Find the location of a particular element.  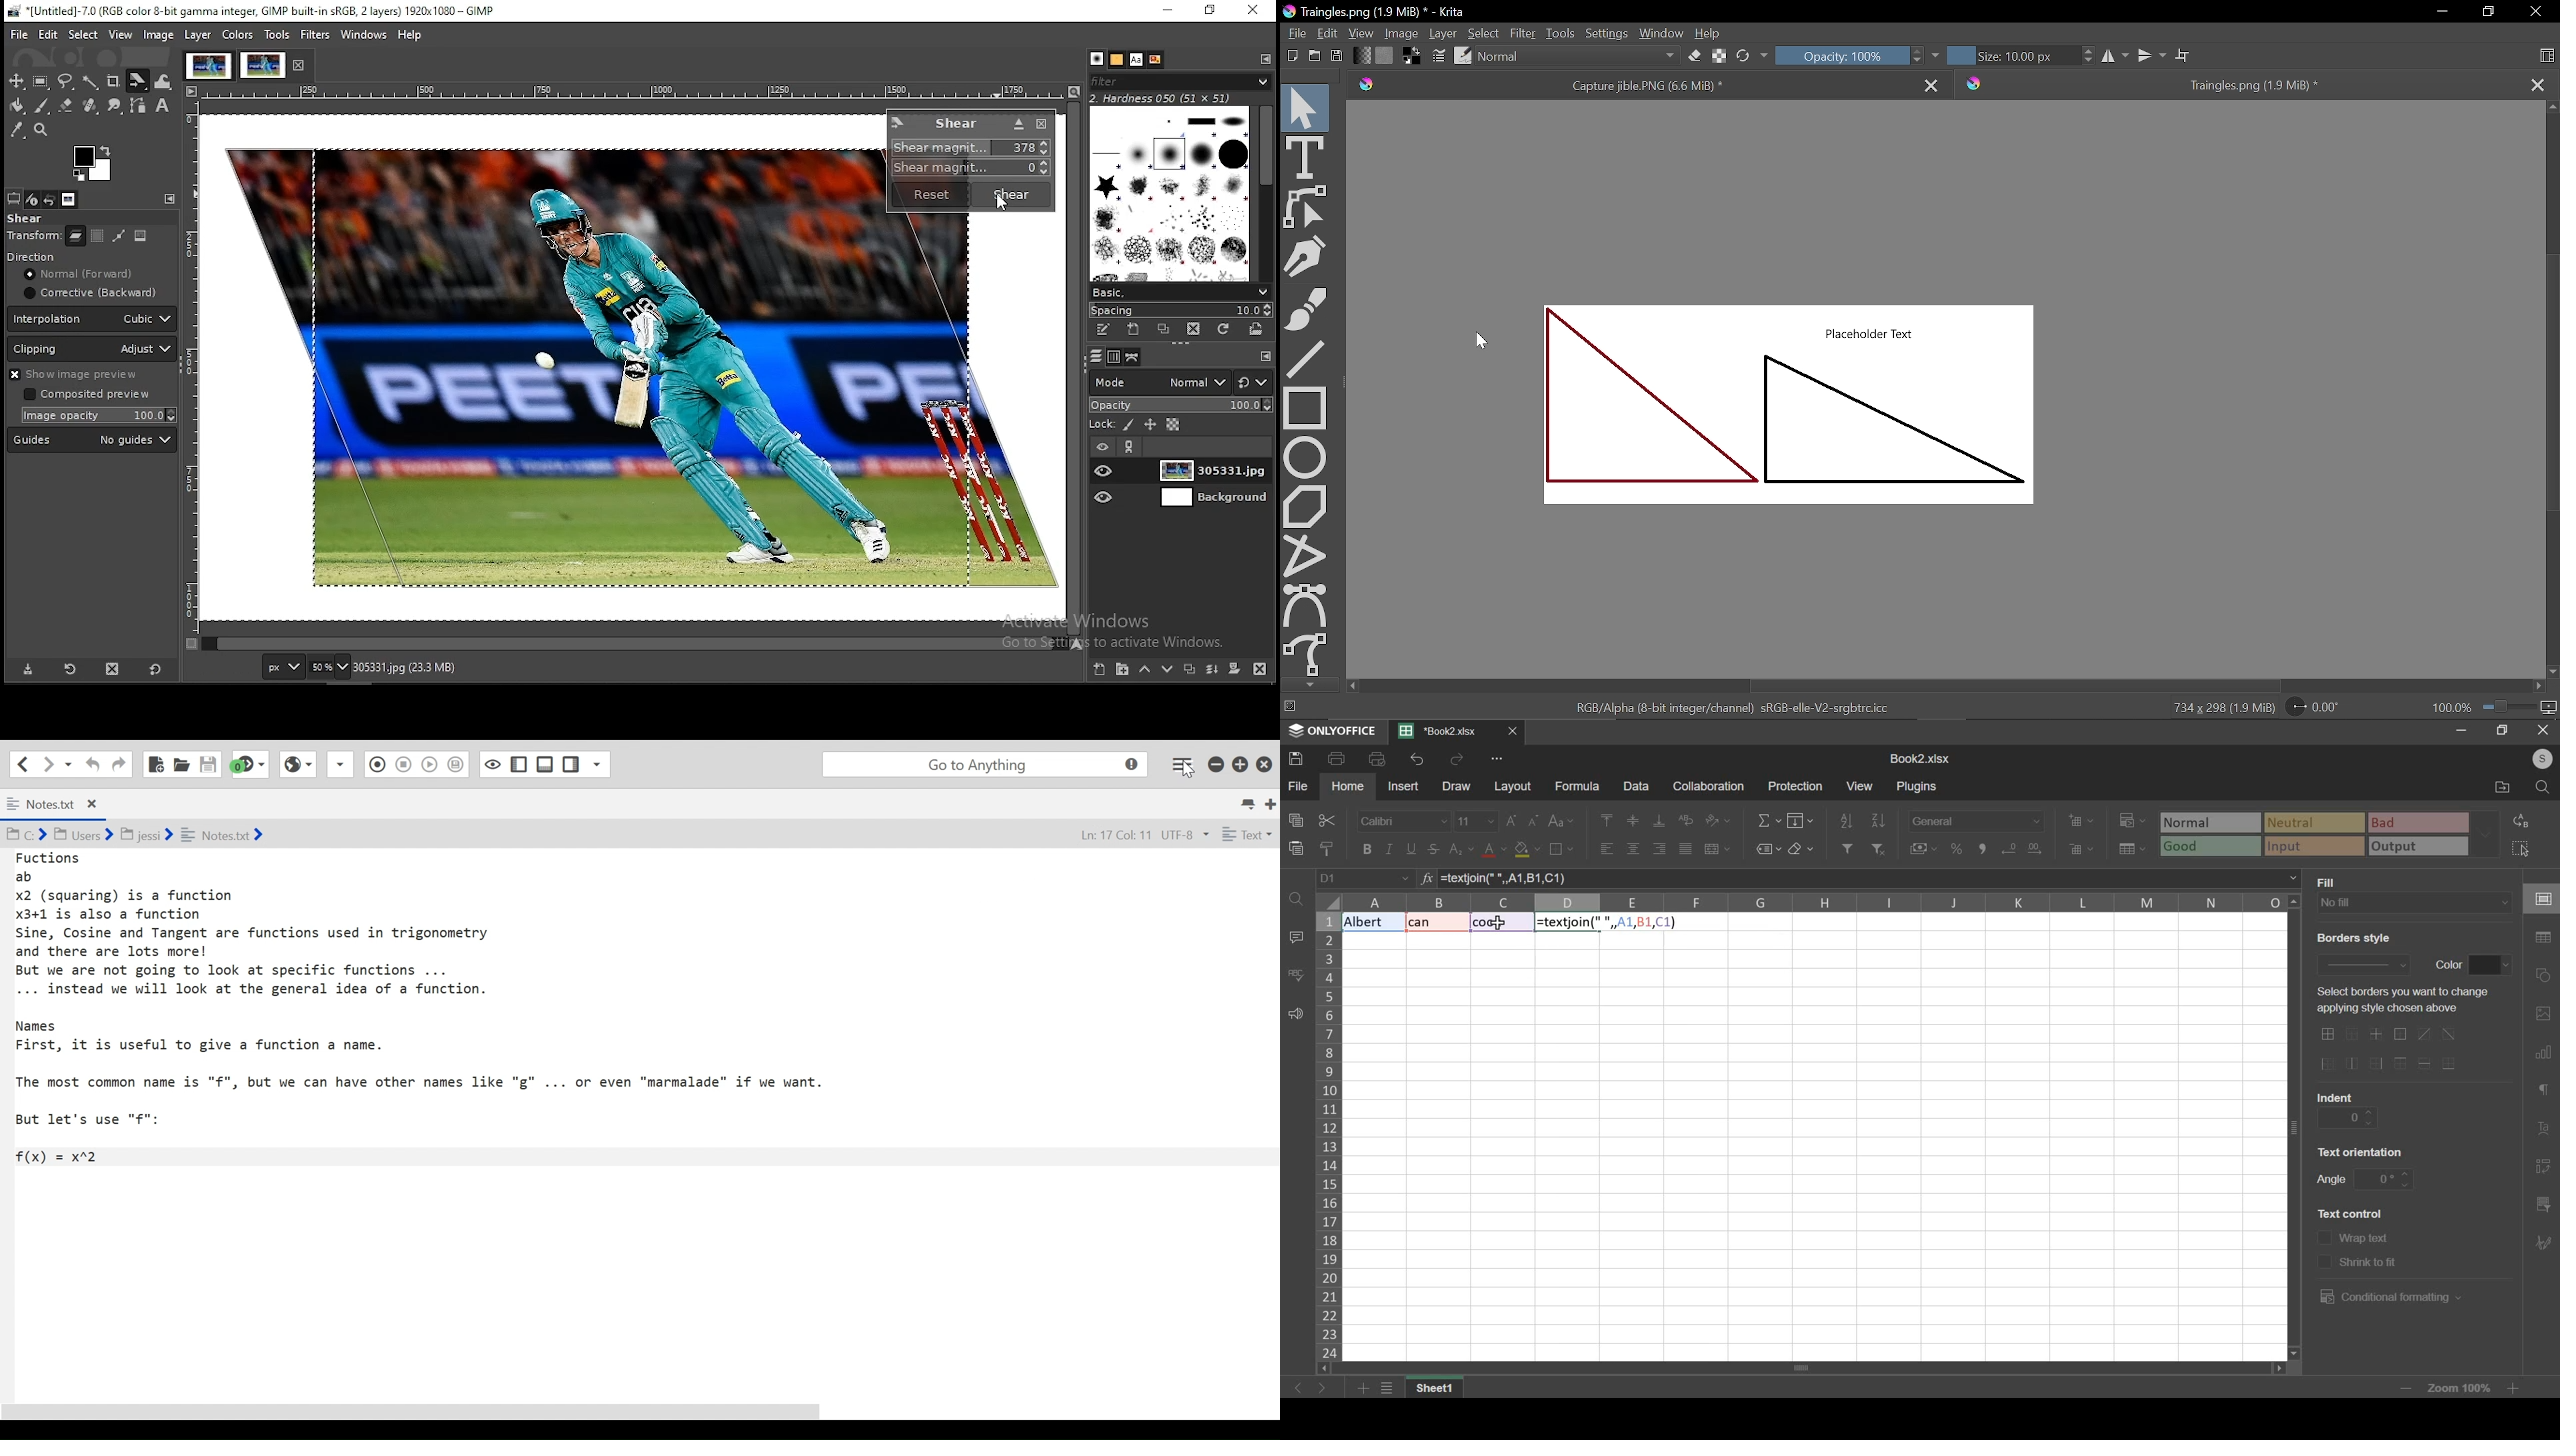

=textjoin(" ", A1, B1, C1) is located at coordinates (1870, 878).